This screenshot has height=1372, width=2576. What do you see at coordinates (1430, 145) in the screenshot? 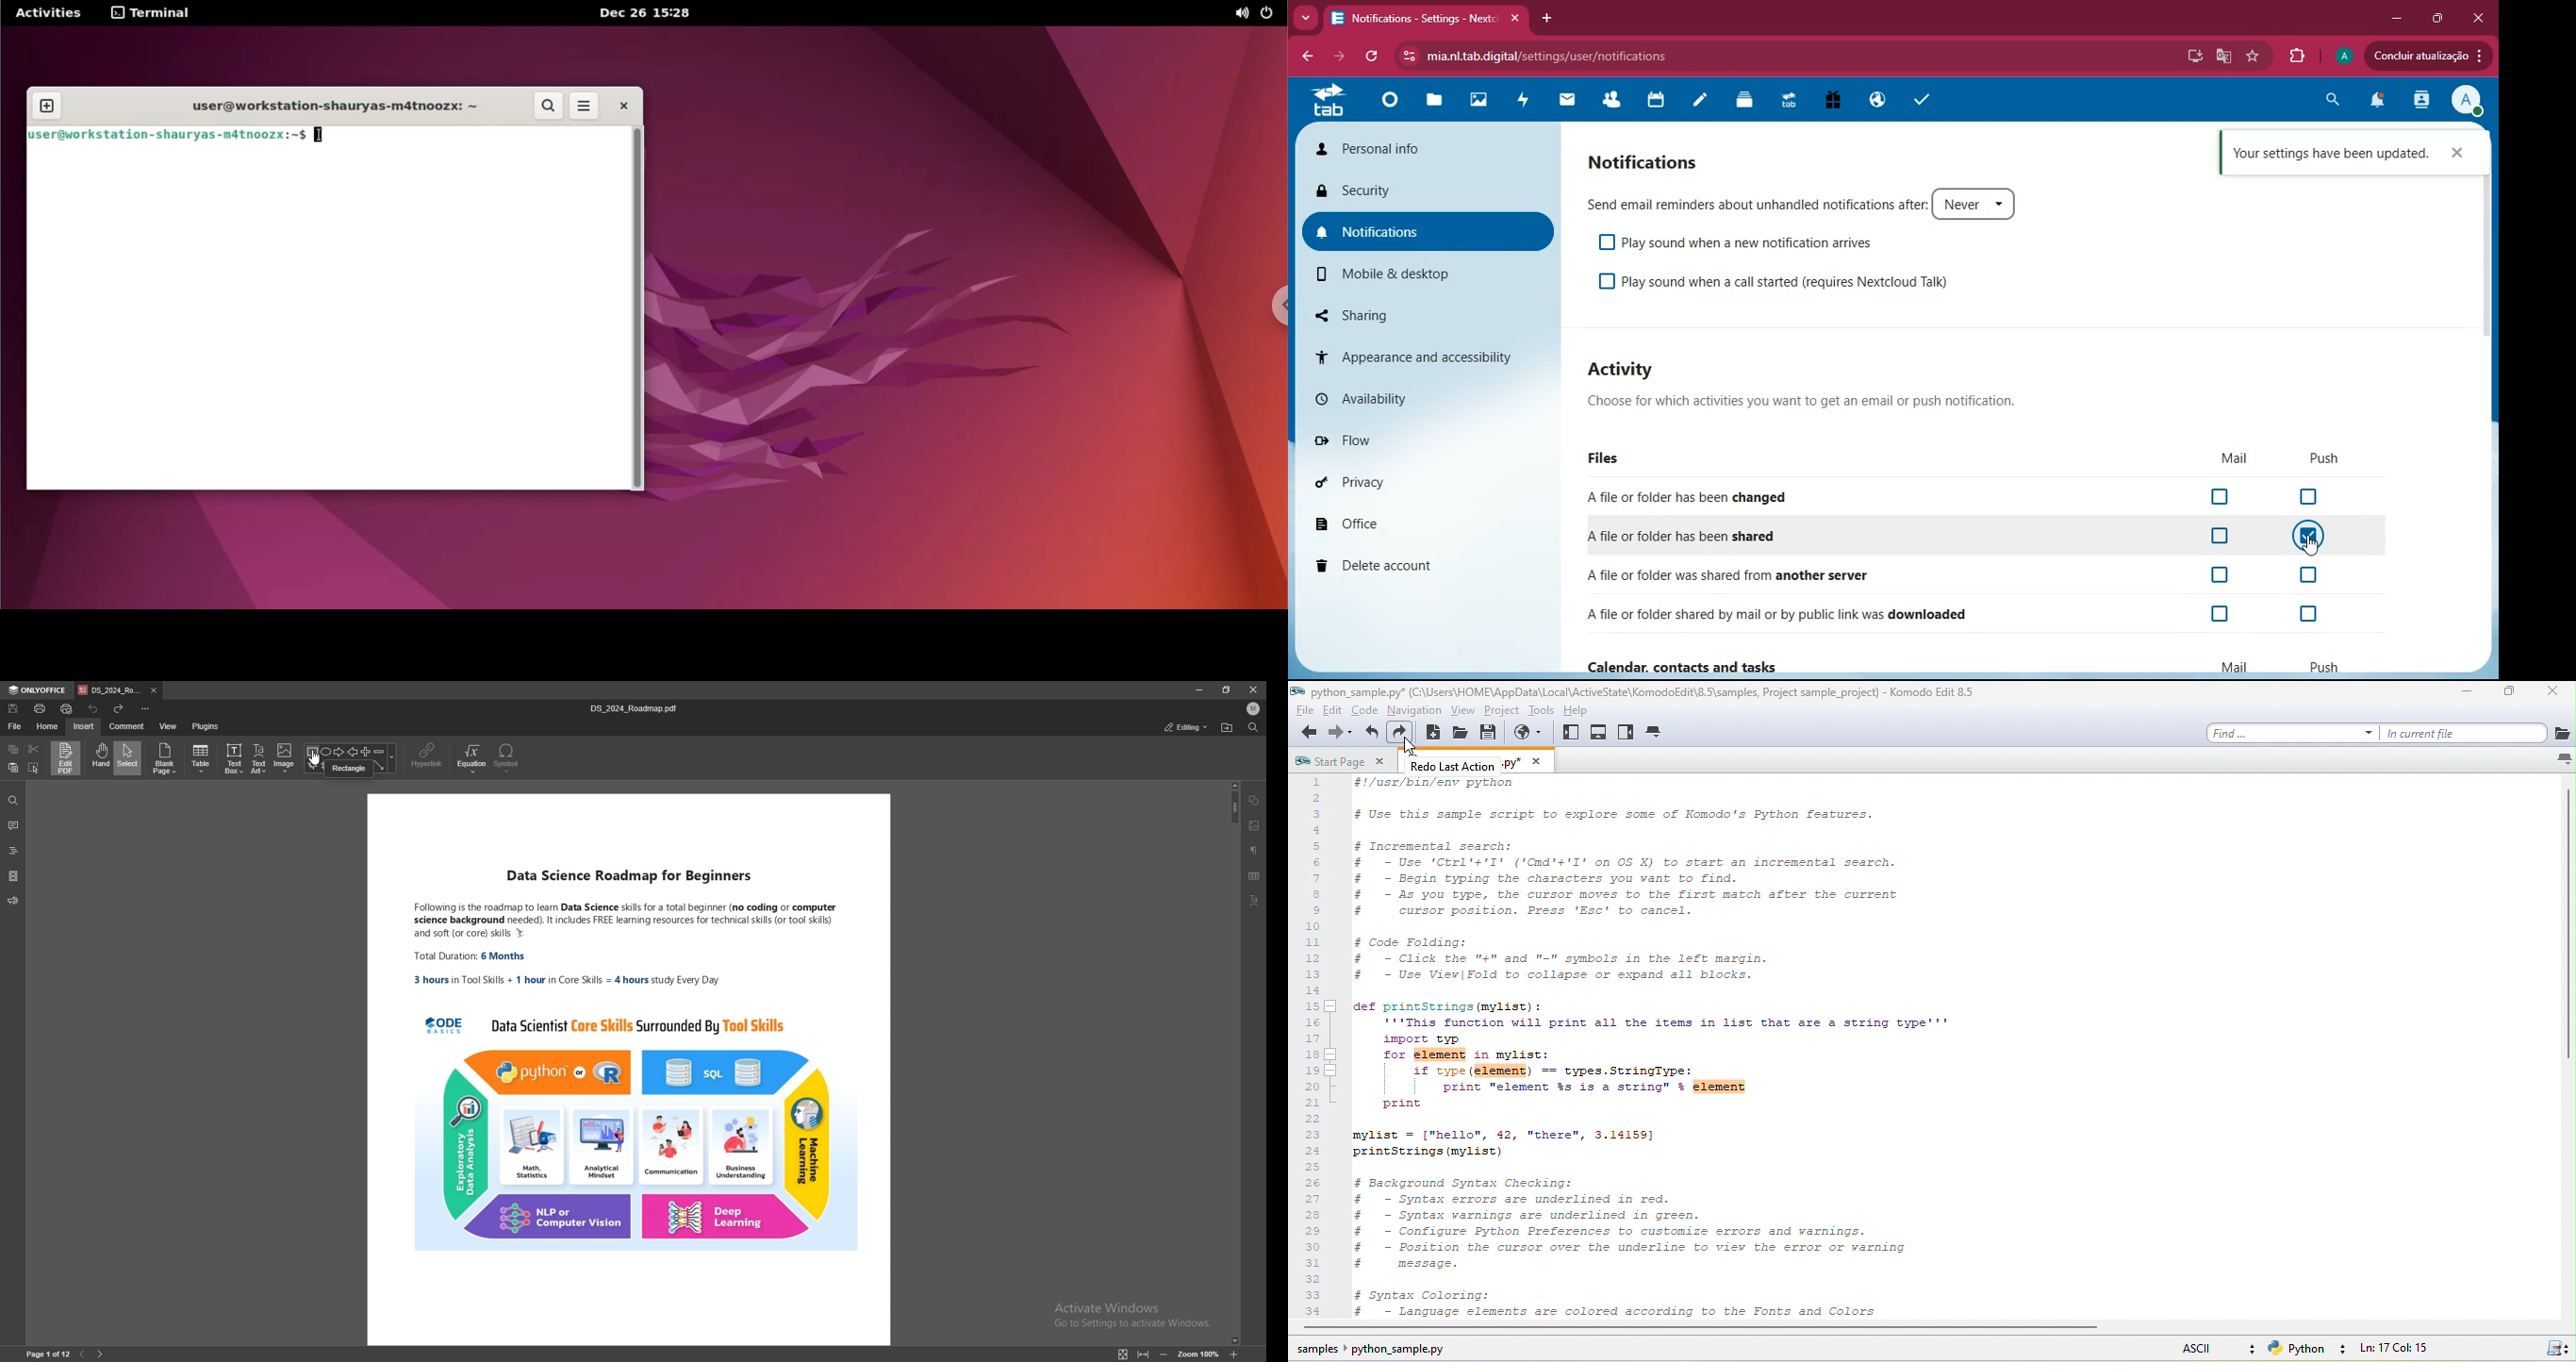
I see `profile` at bounding box center [1430, 145].